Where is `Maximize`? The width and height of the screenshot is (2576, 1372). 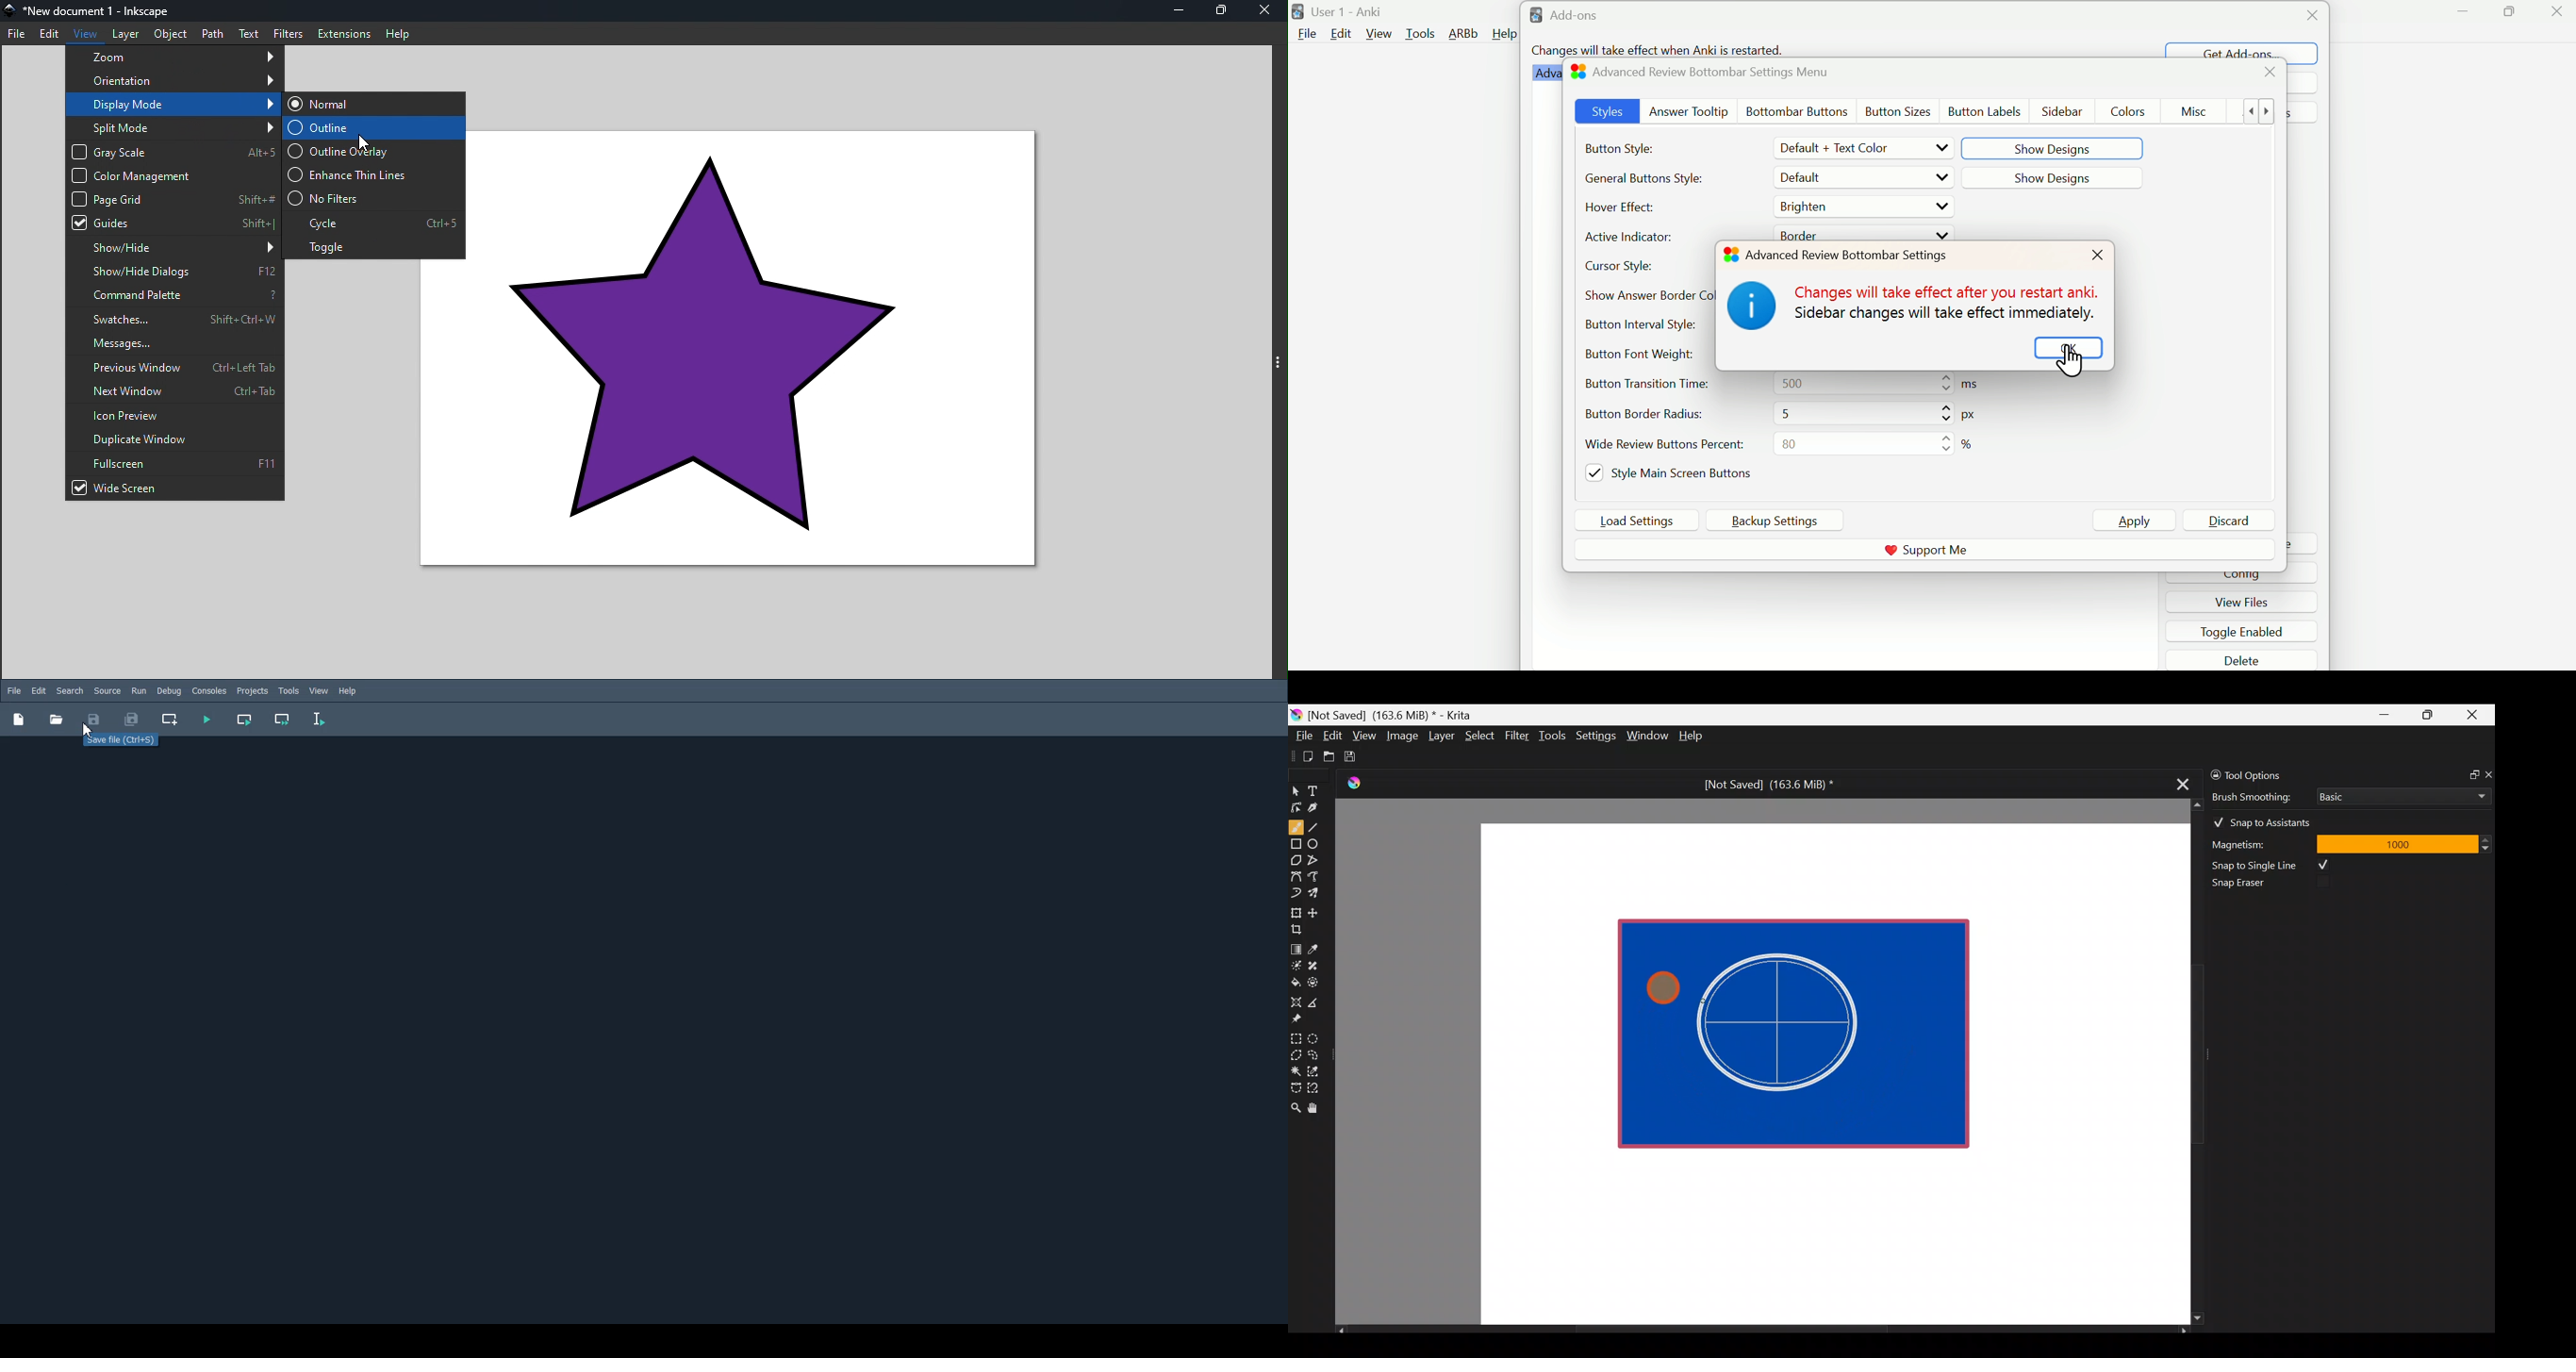 Maximize is located at coordinates (1229, 11).